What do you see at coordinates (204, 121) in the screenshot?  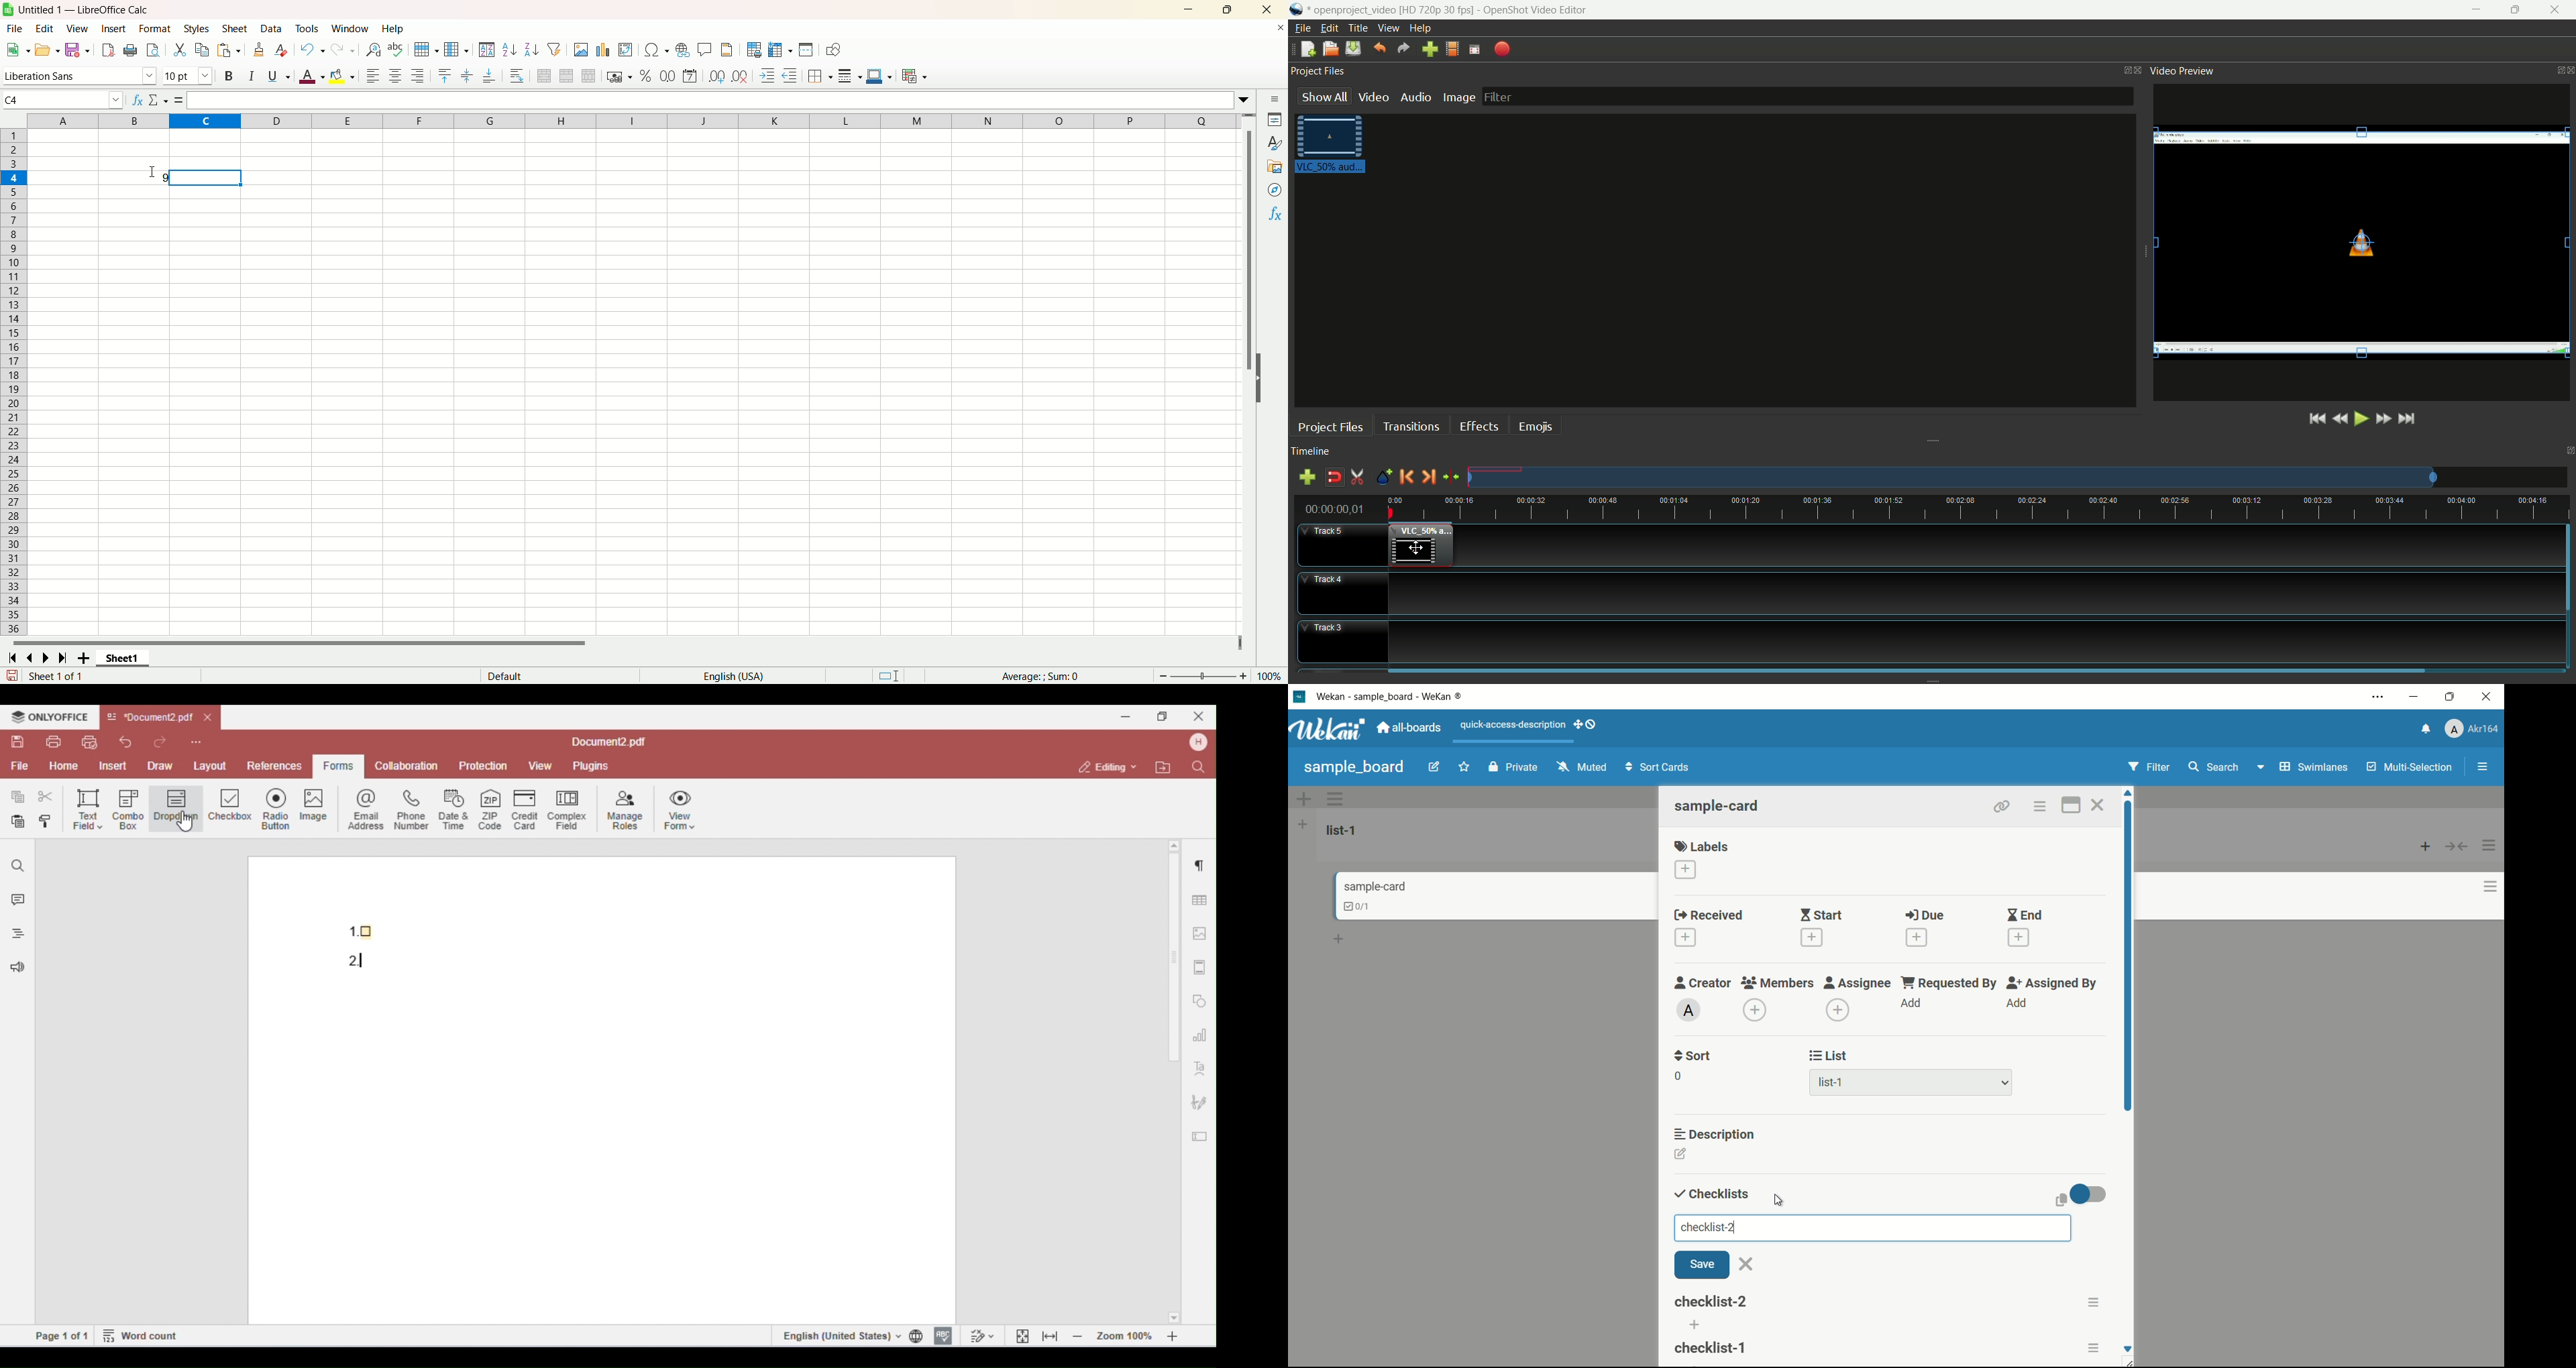 I see `active column` at bounding box center [204, 121].